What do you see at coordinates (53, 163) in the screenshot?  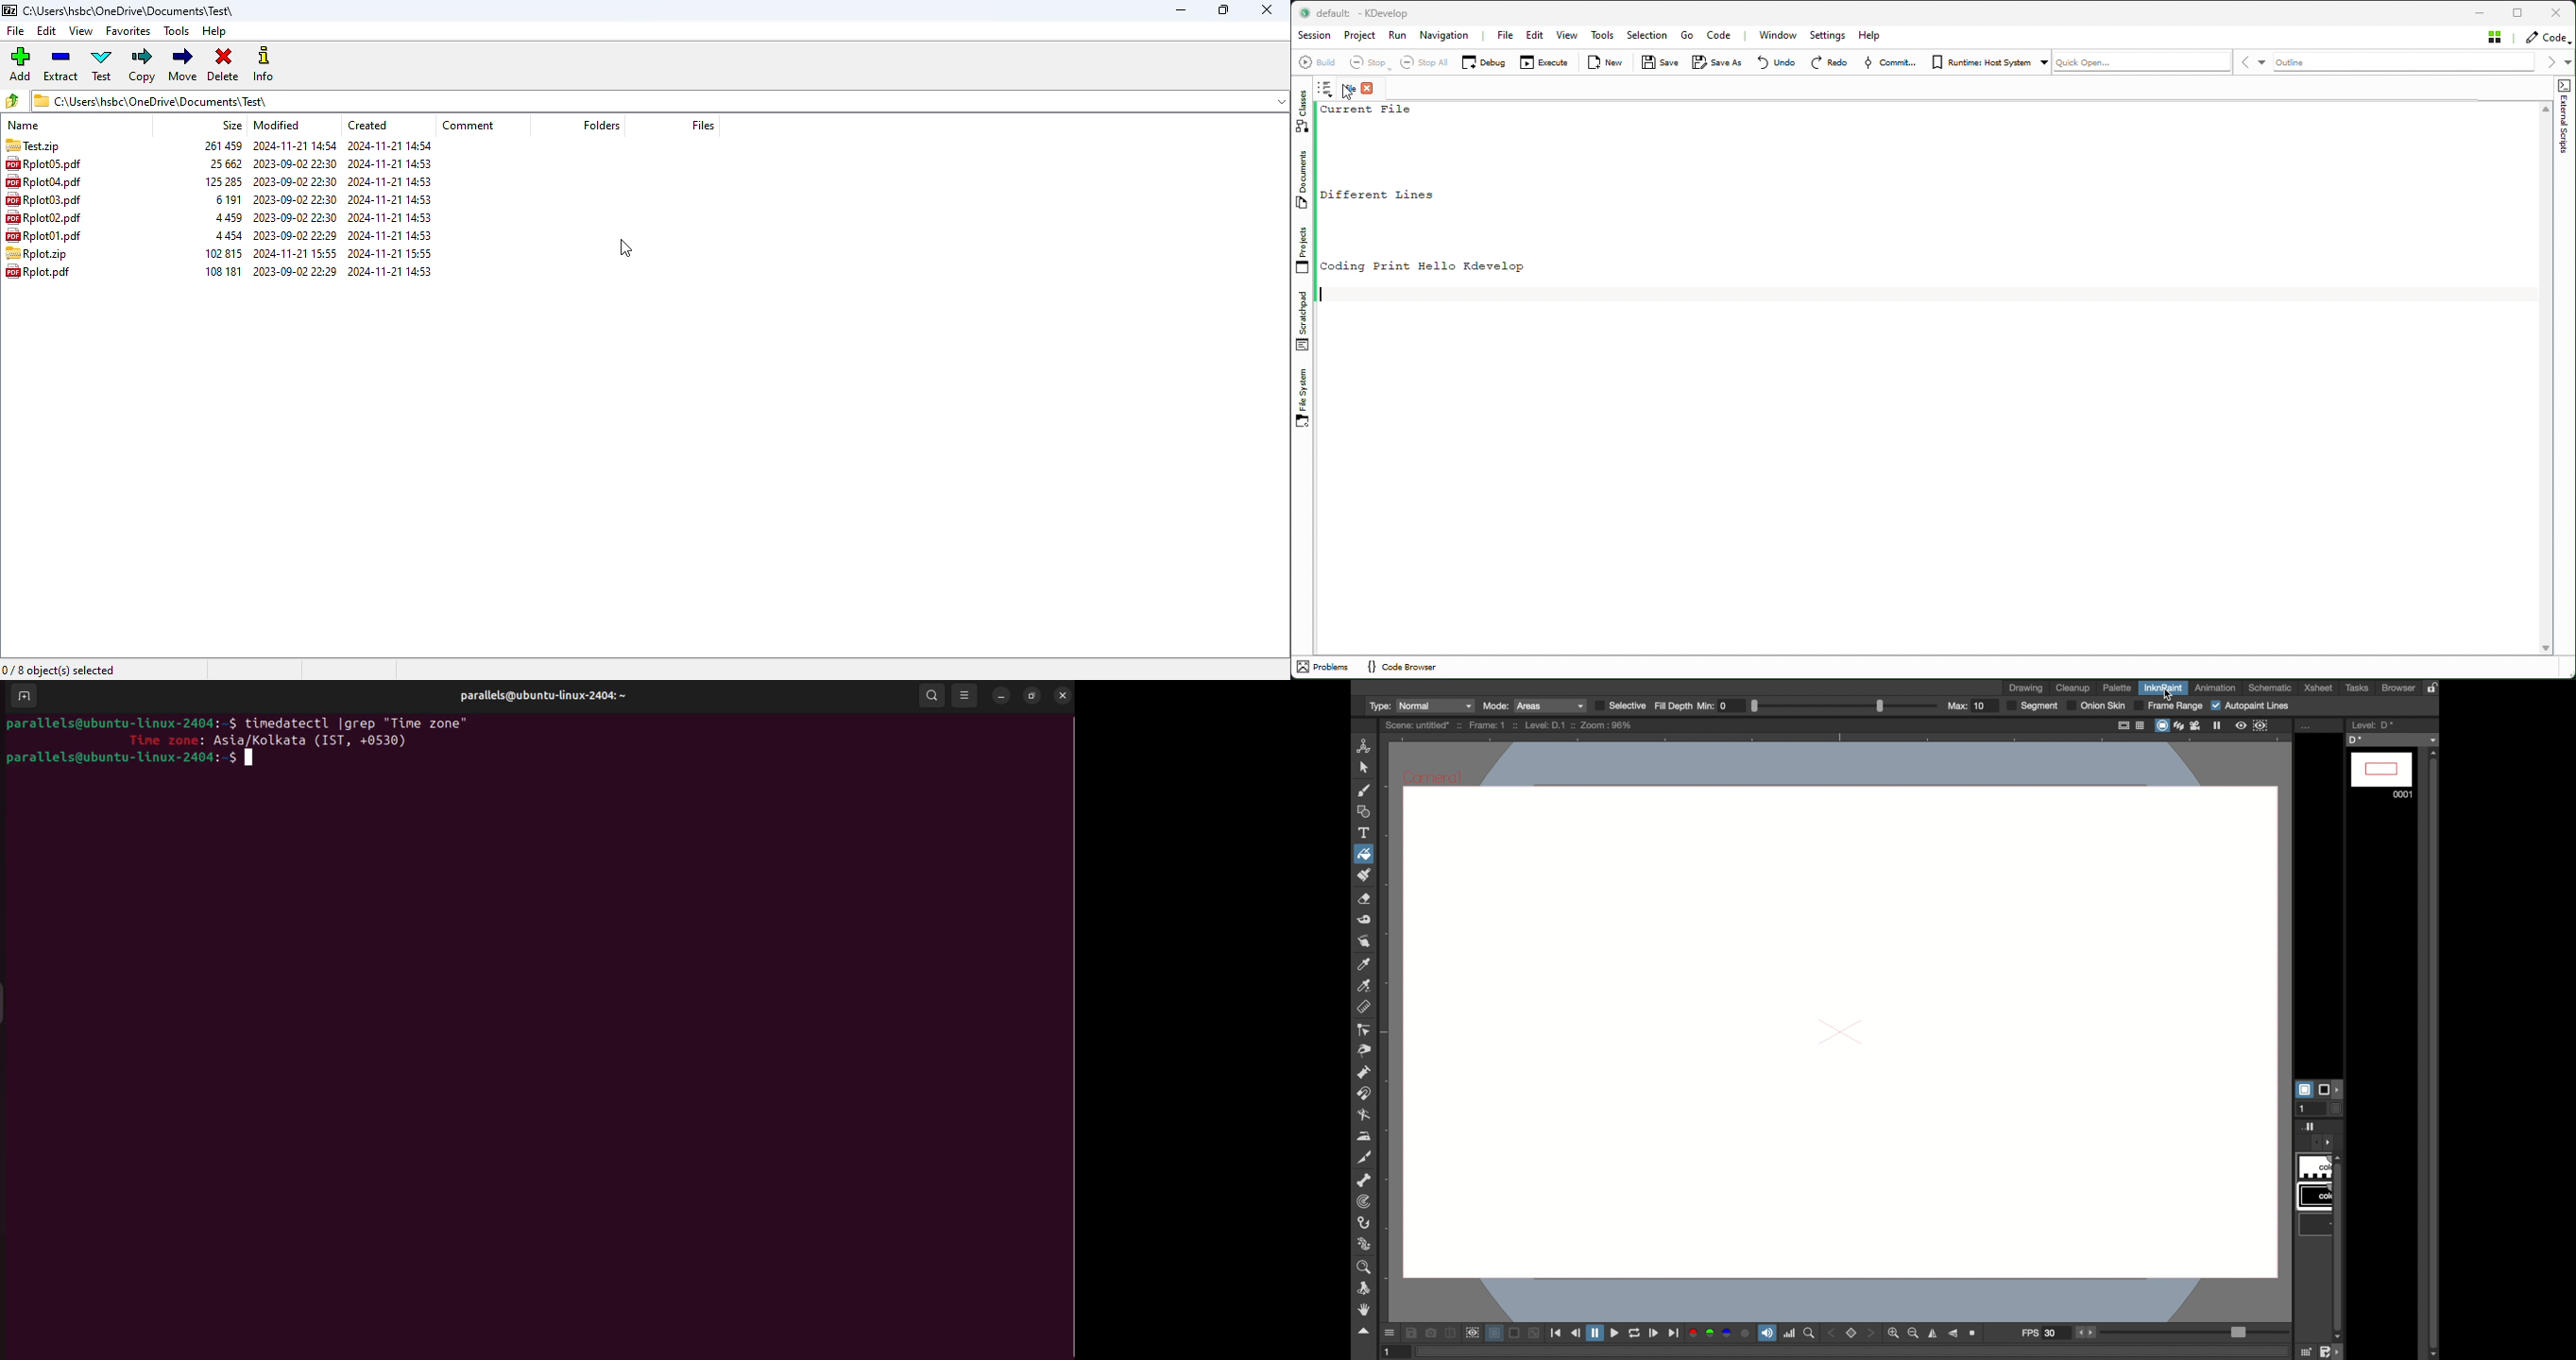 I see `Rplot05.pdf` at bounding box center [53, 163].